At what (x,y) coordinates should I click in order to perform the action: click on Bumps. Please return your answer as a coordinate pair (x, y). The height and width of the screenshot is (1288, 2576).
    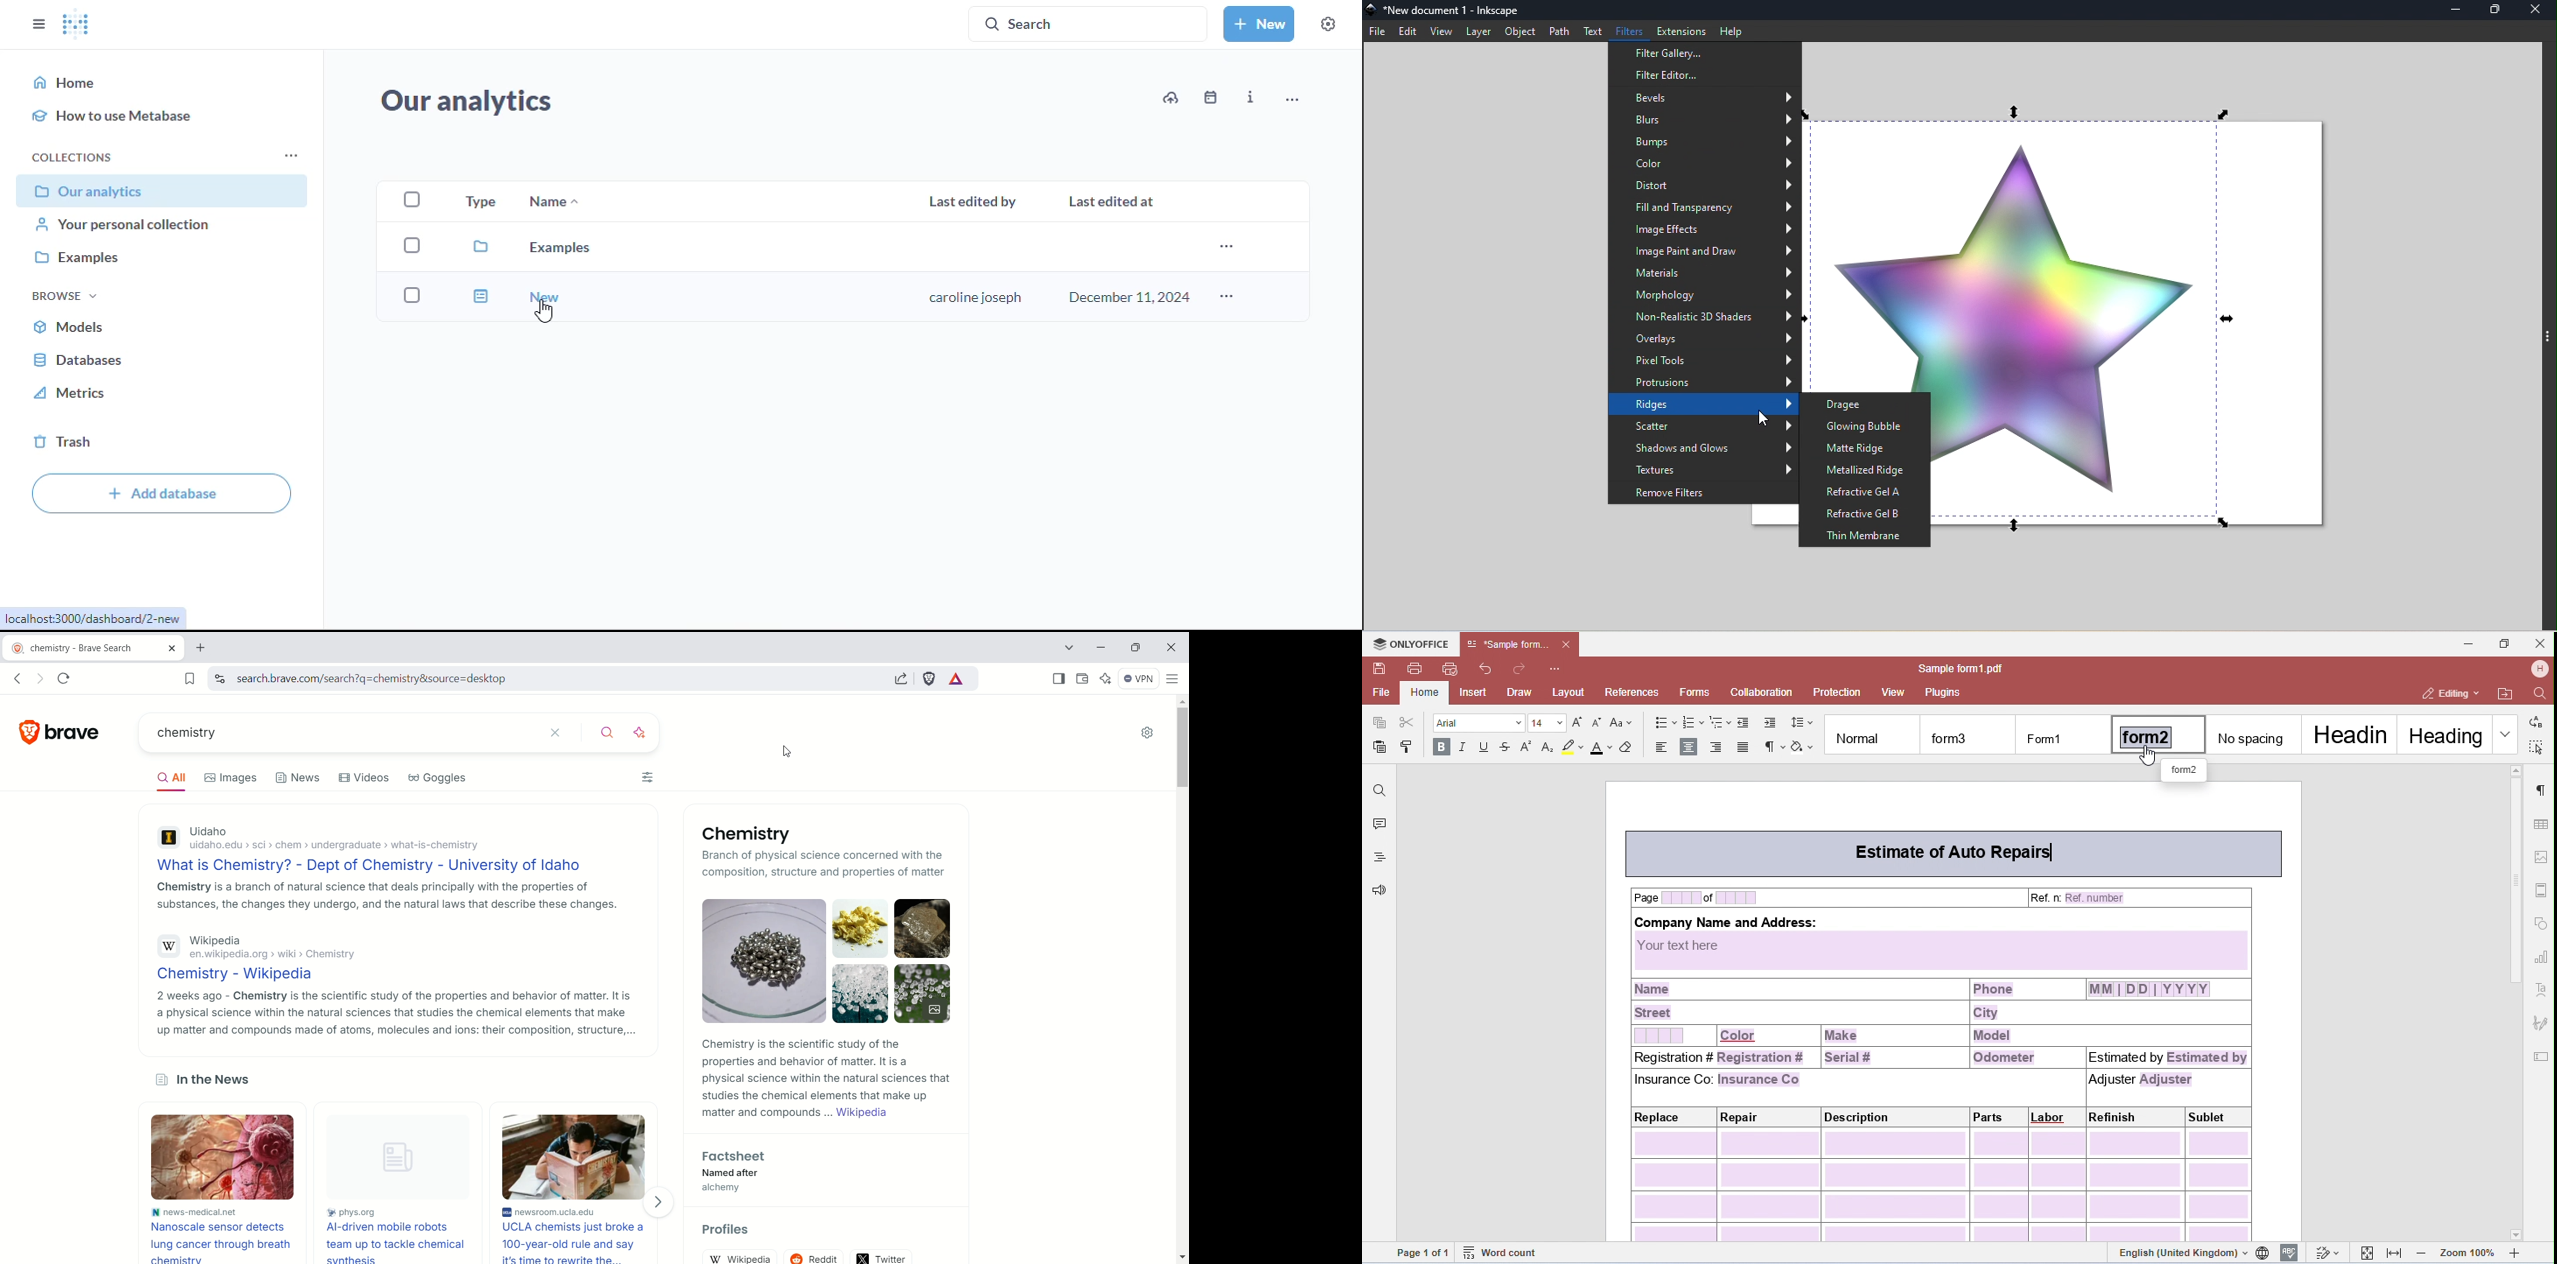
    Looking at the image, I should click on (1704, 142).